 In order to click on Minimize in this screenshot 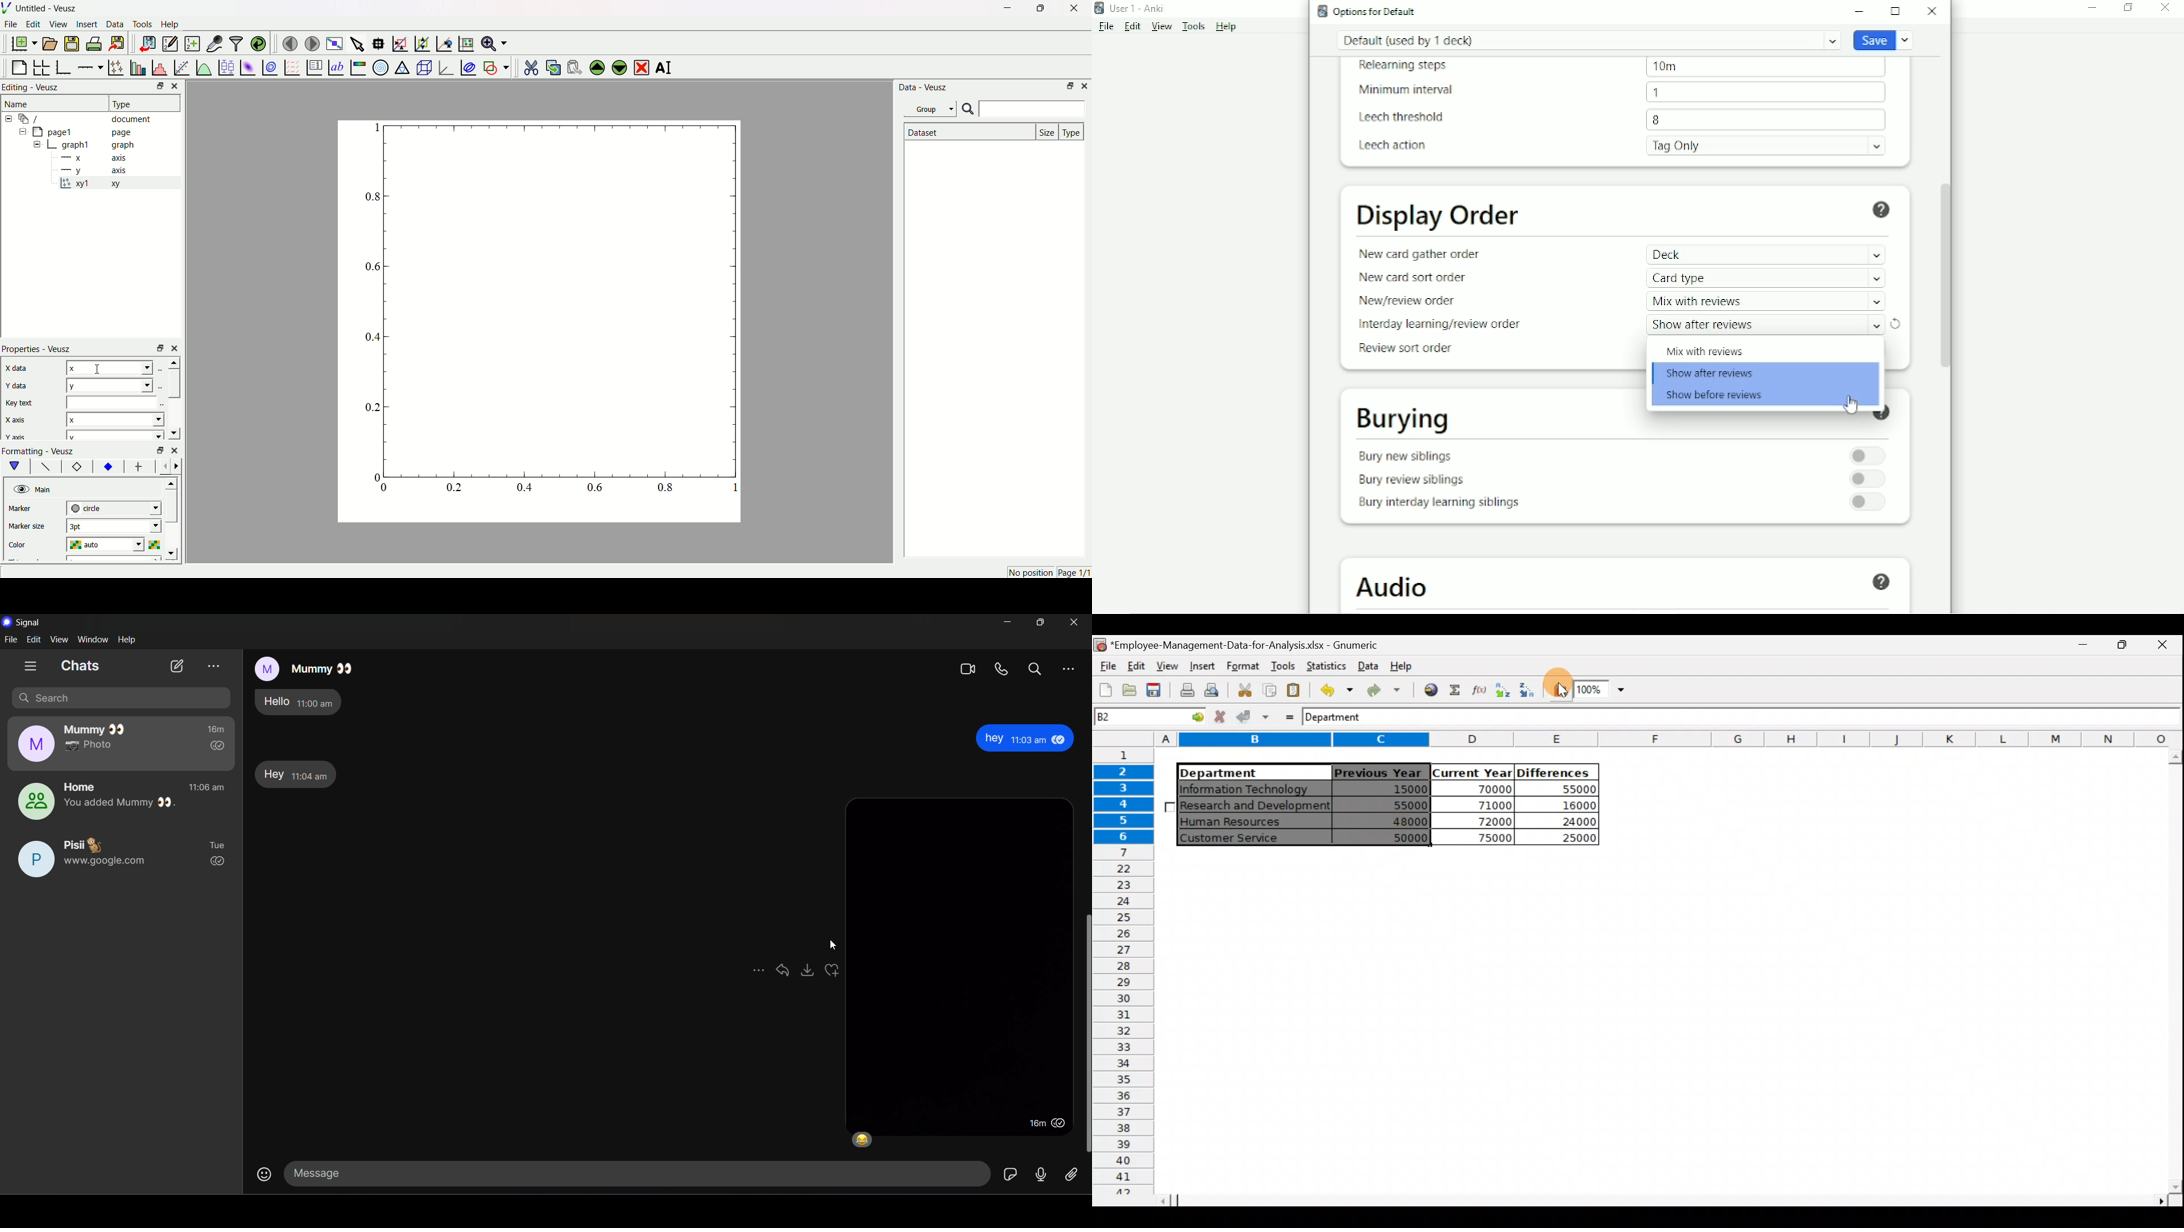, I will do `click(156, 87)`.